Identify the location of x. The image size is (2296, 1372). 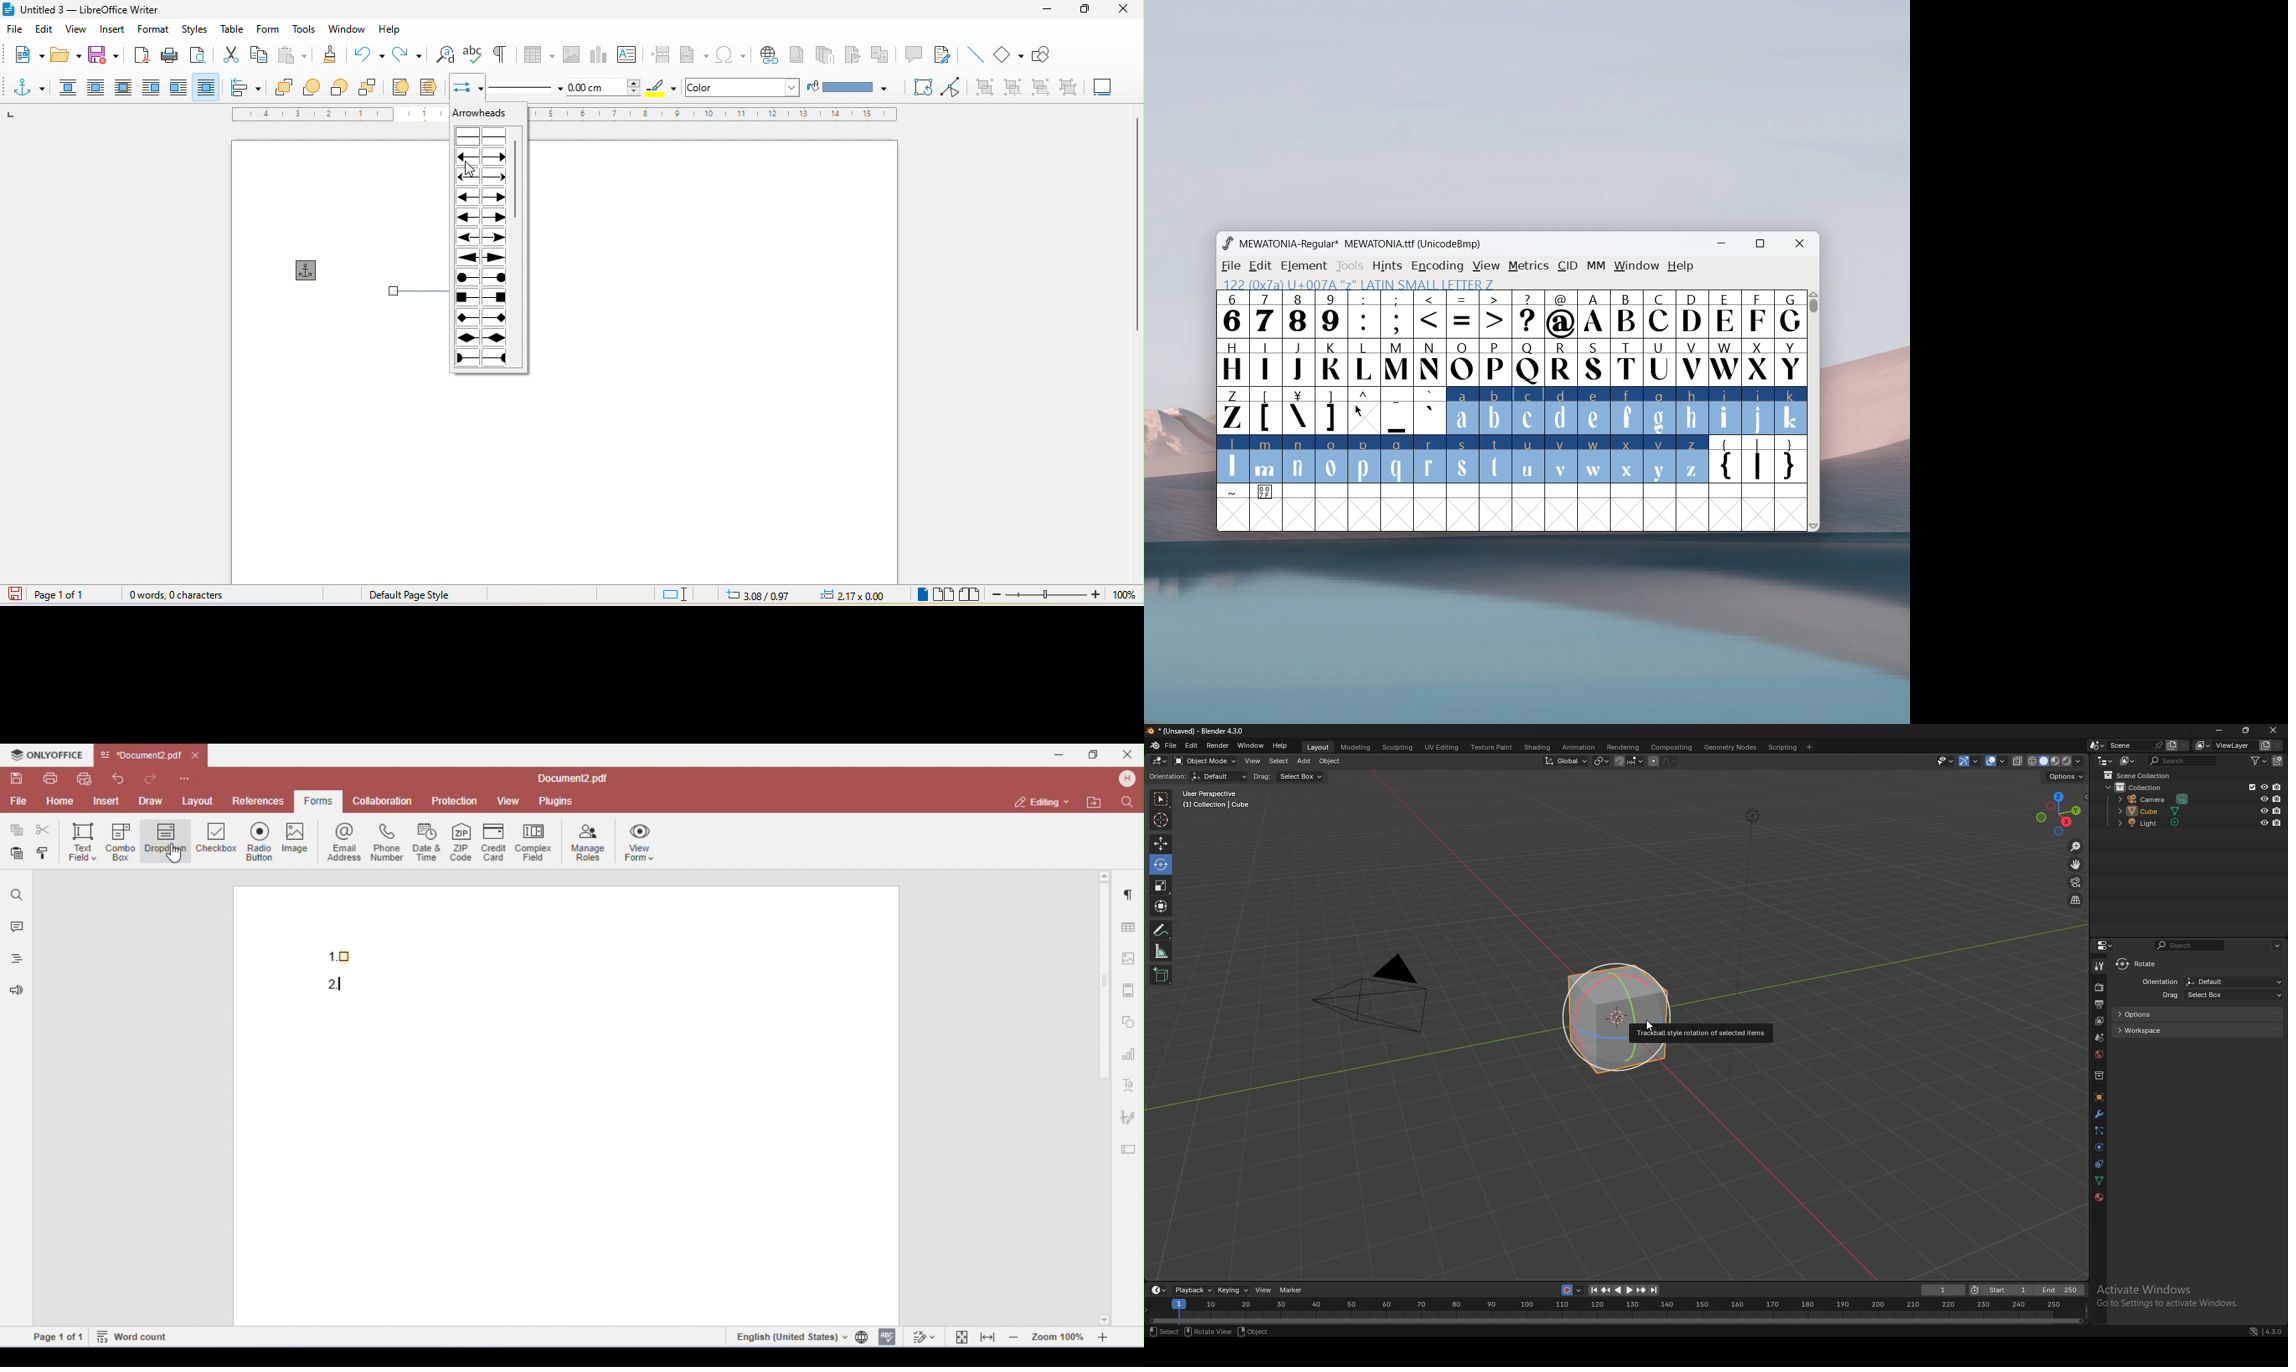
(1628, 459).